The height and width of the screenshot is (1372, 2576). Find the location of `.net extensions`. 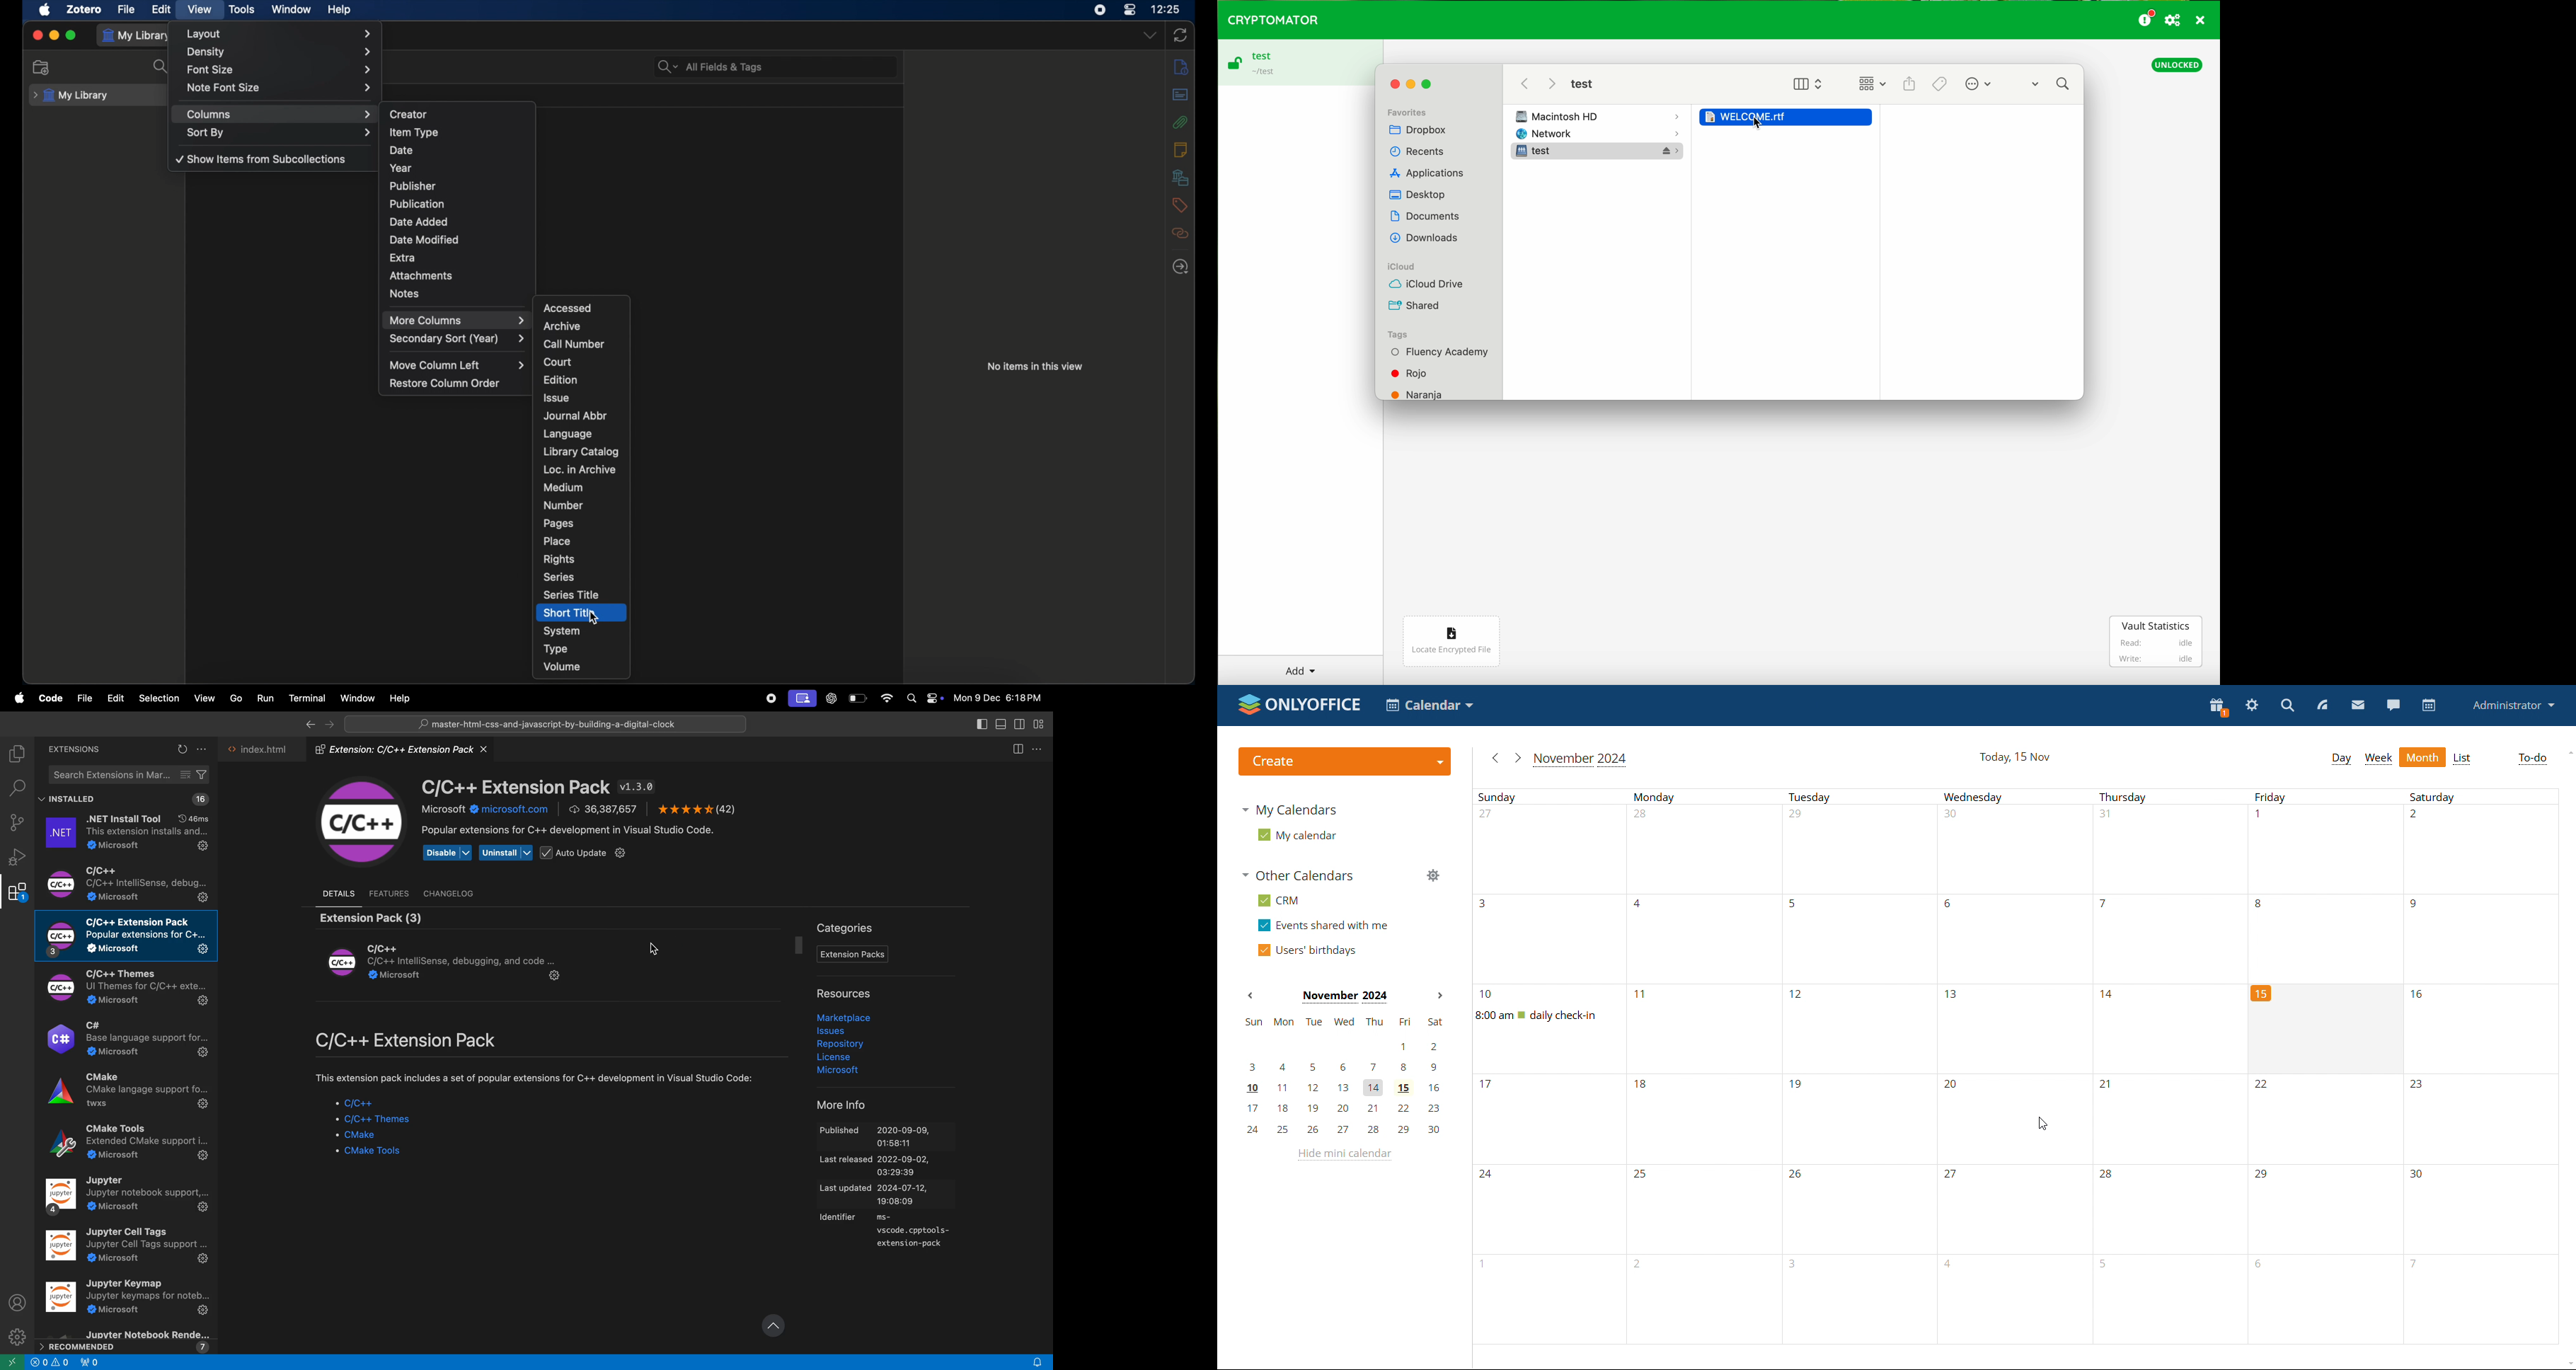

.net extensions is located at coordinates (125, 834).